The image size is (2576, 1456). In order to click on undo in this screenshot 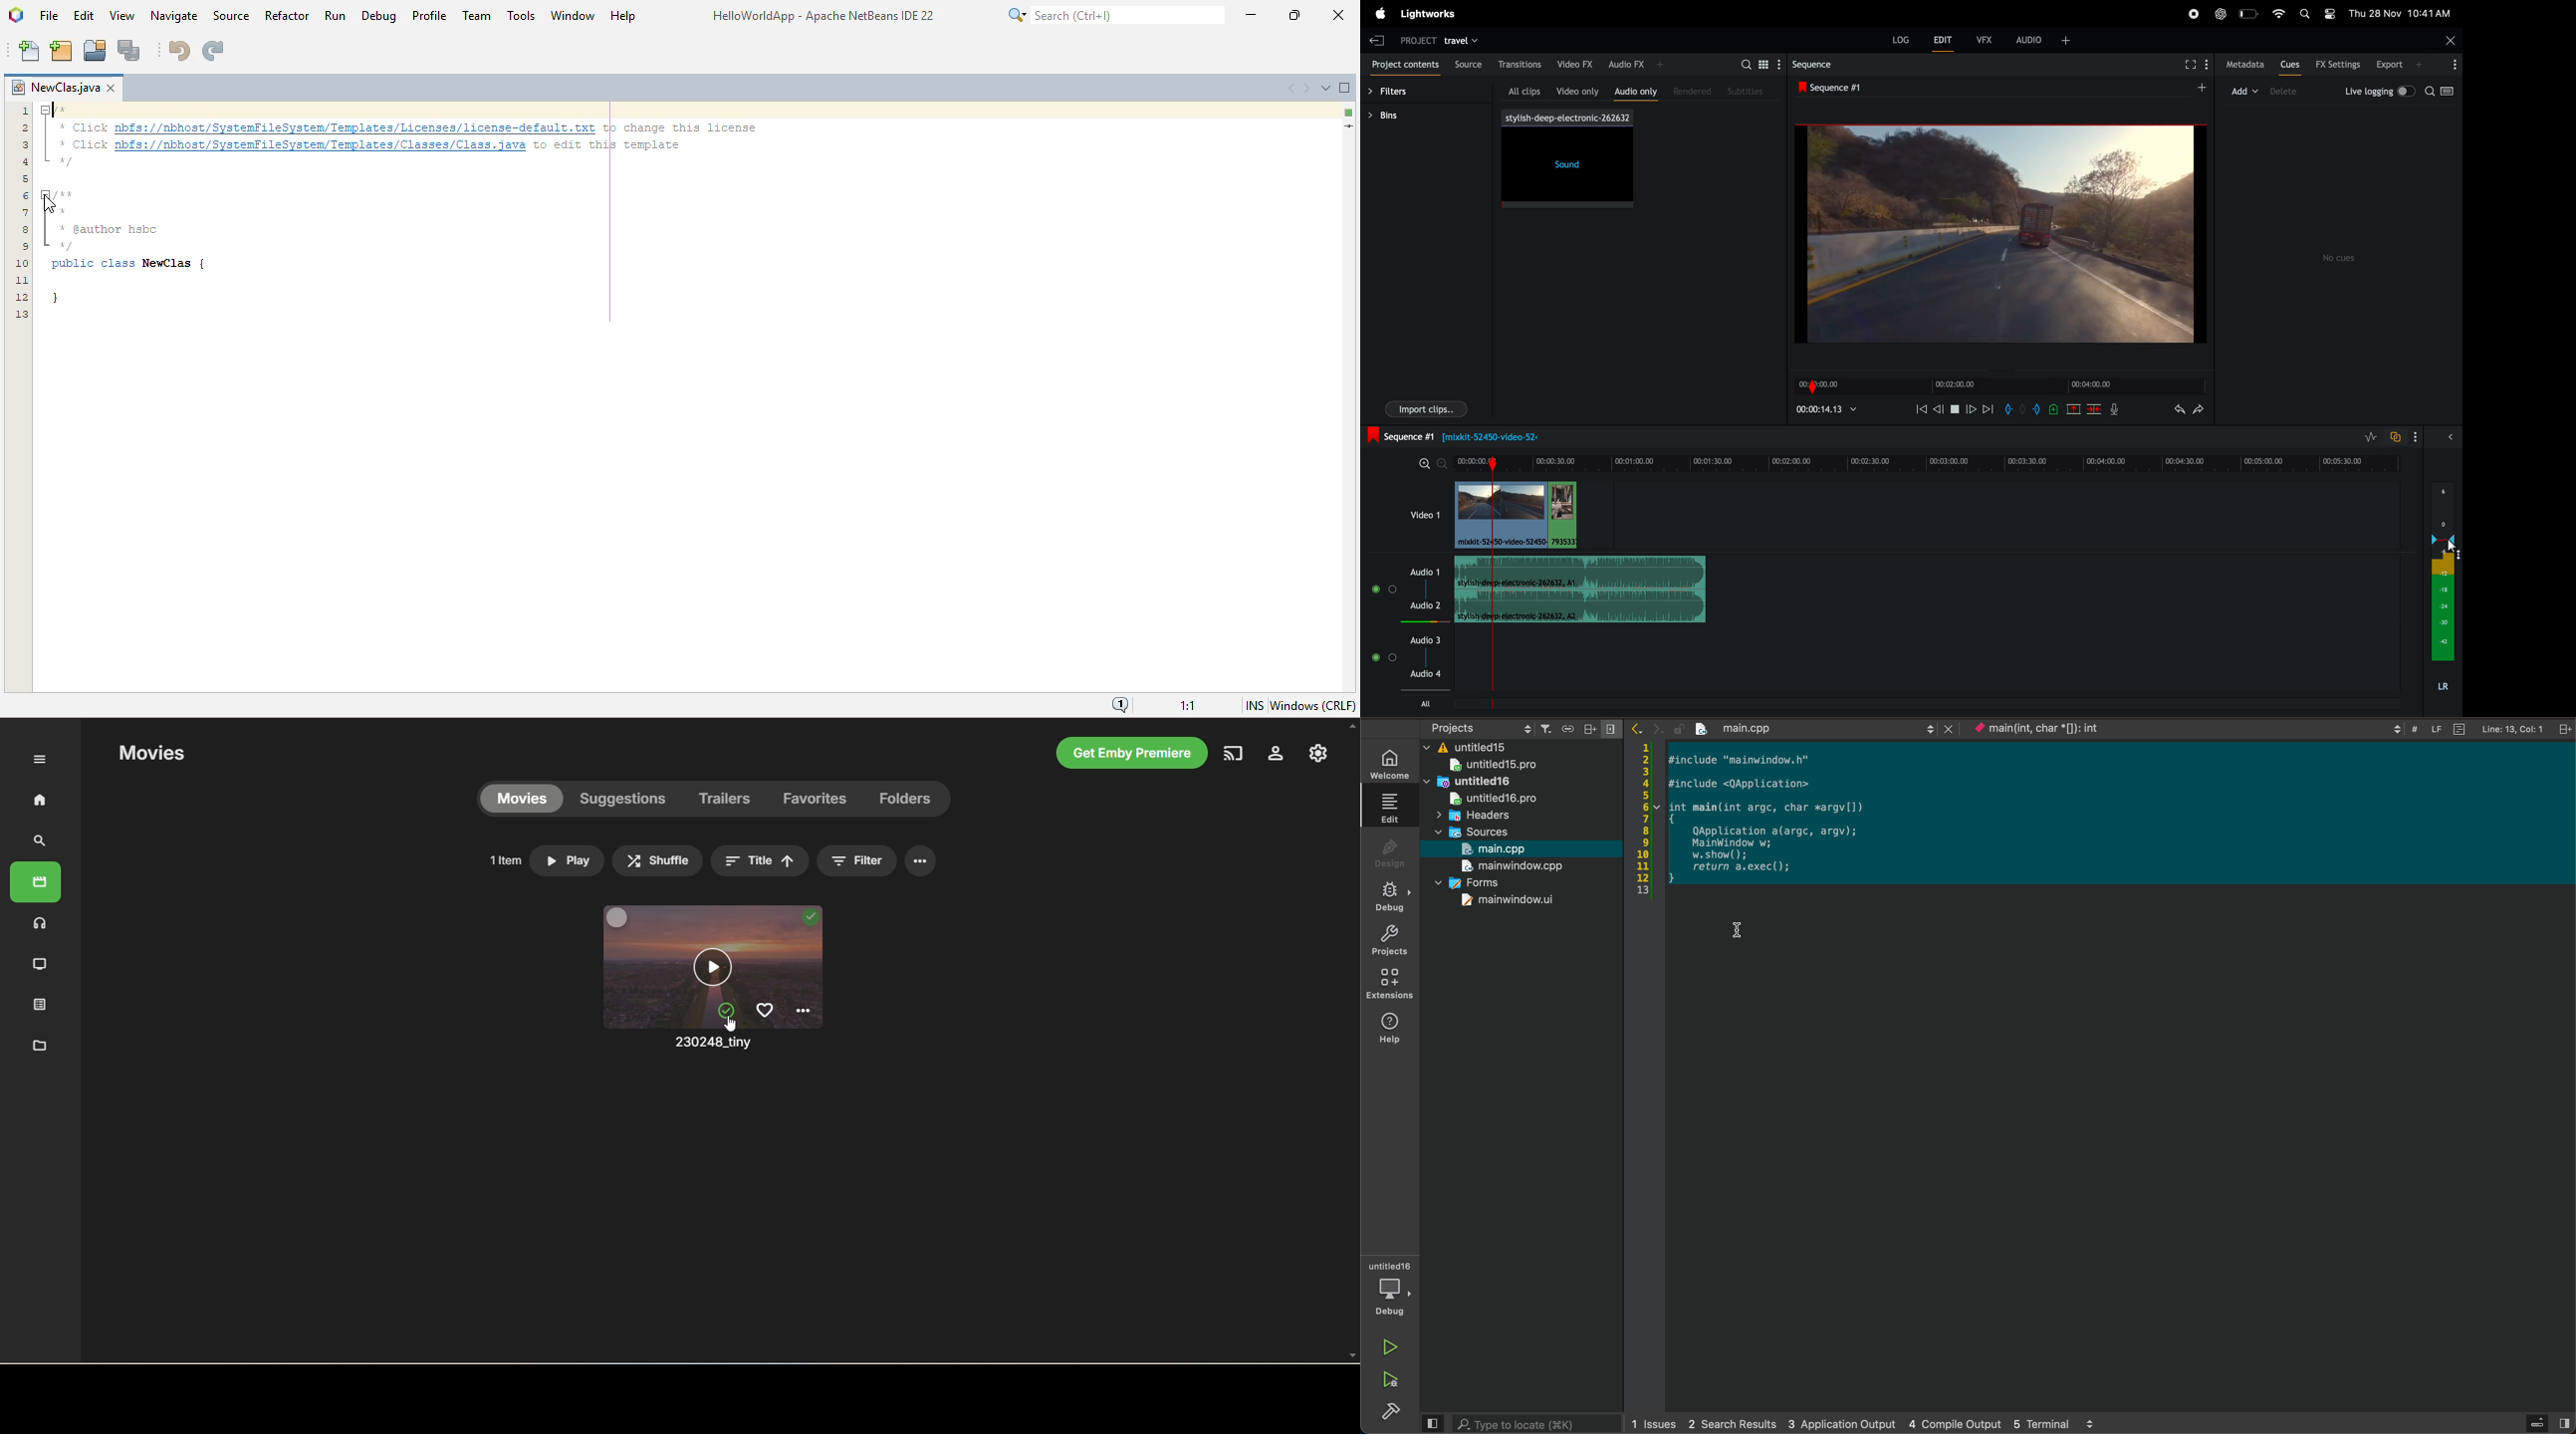, I will do `click(2173, 410)`.